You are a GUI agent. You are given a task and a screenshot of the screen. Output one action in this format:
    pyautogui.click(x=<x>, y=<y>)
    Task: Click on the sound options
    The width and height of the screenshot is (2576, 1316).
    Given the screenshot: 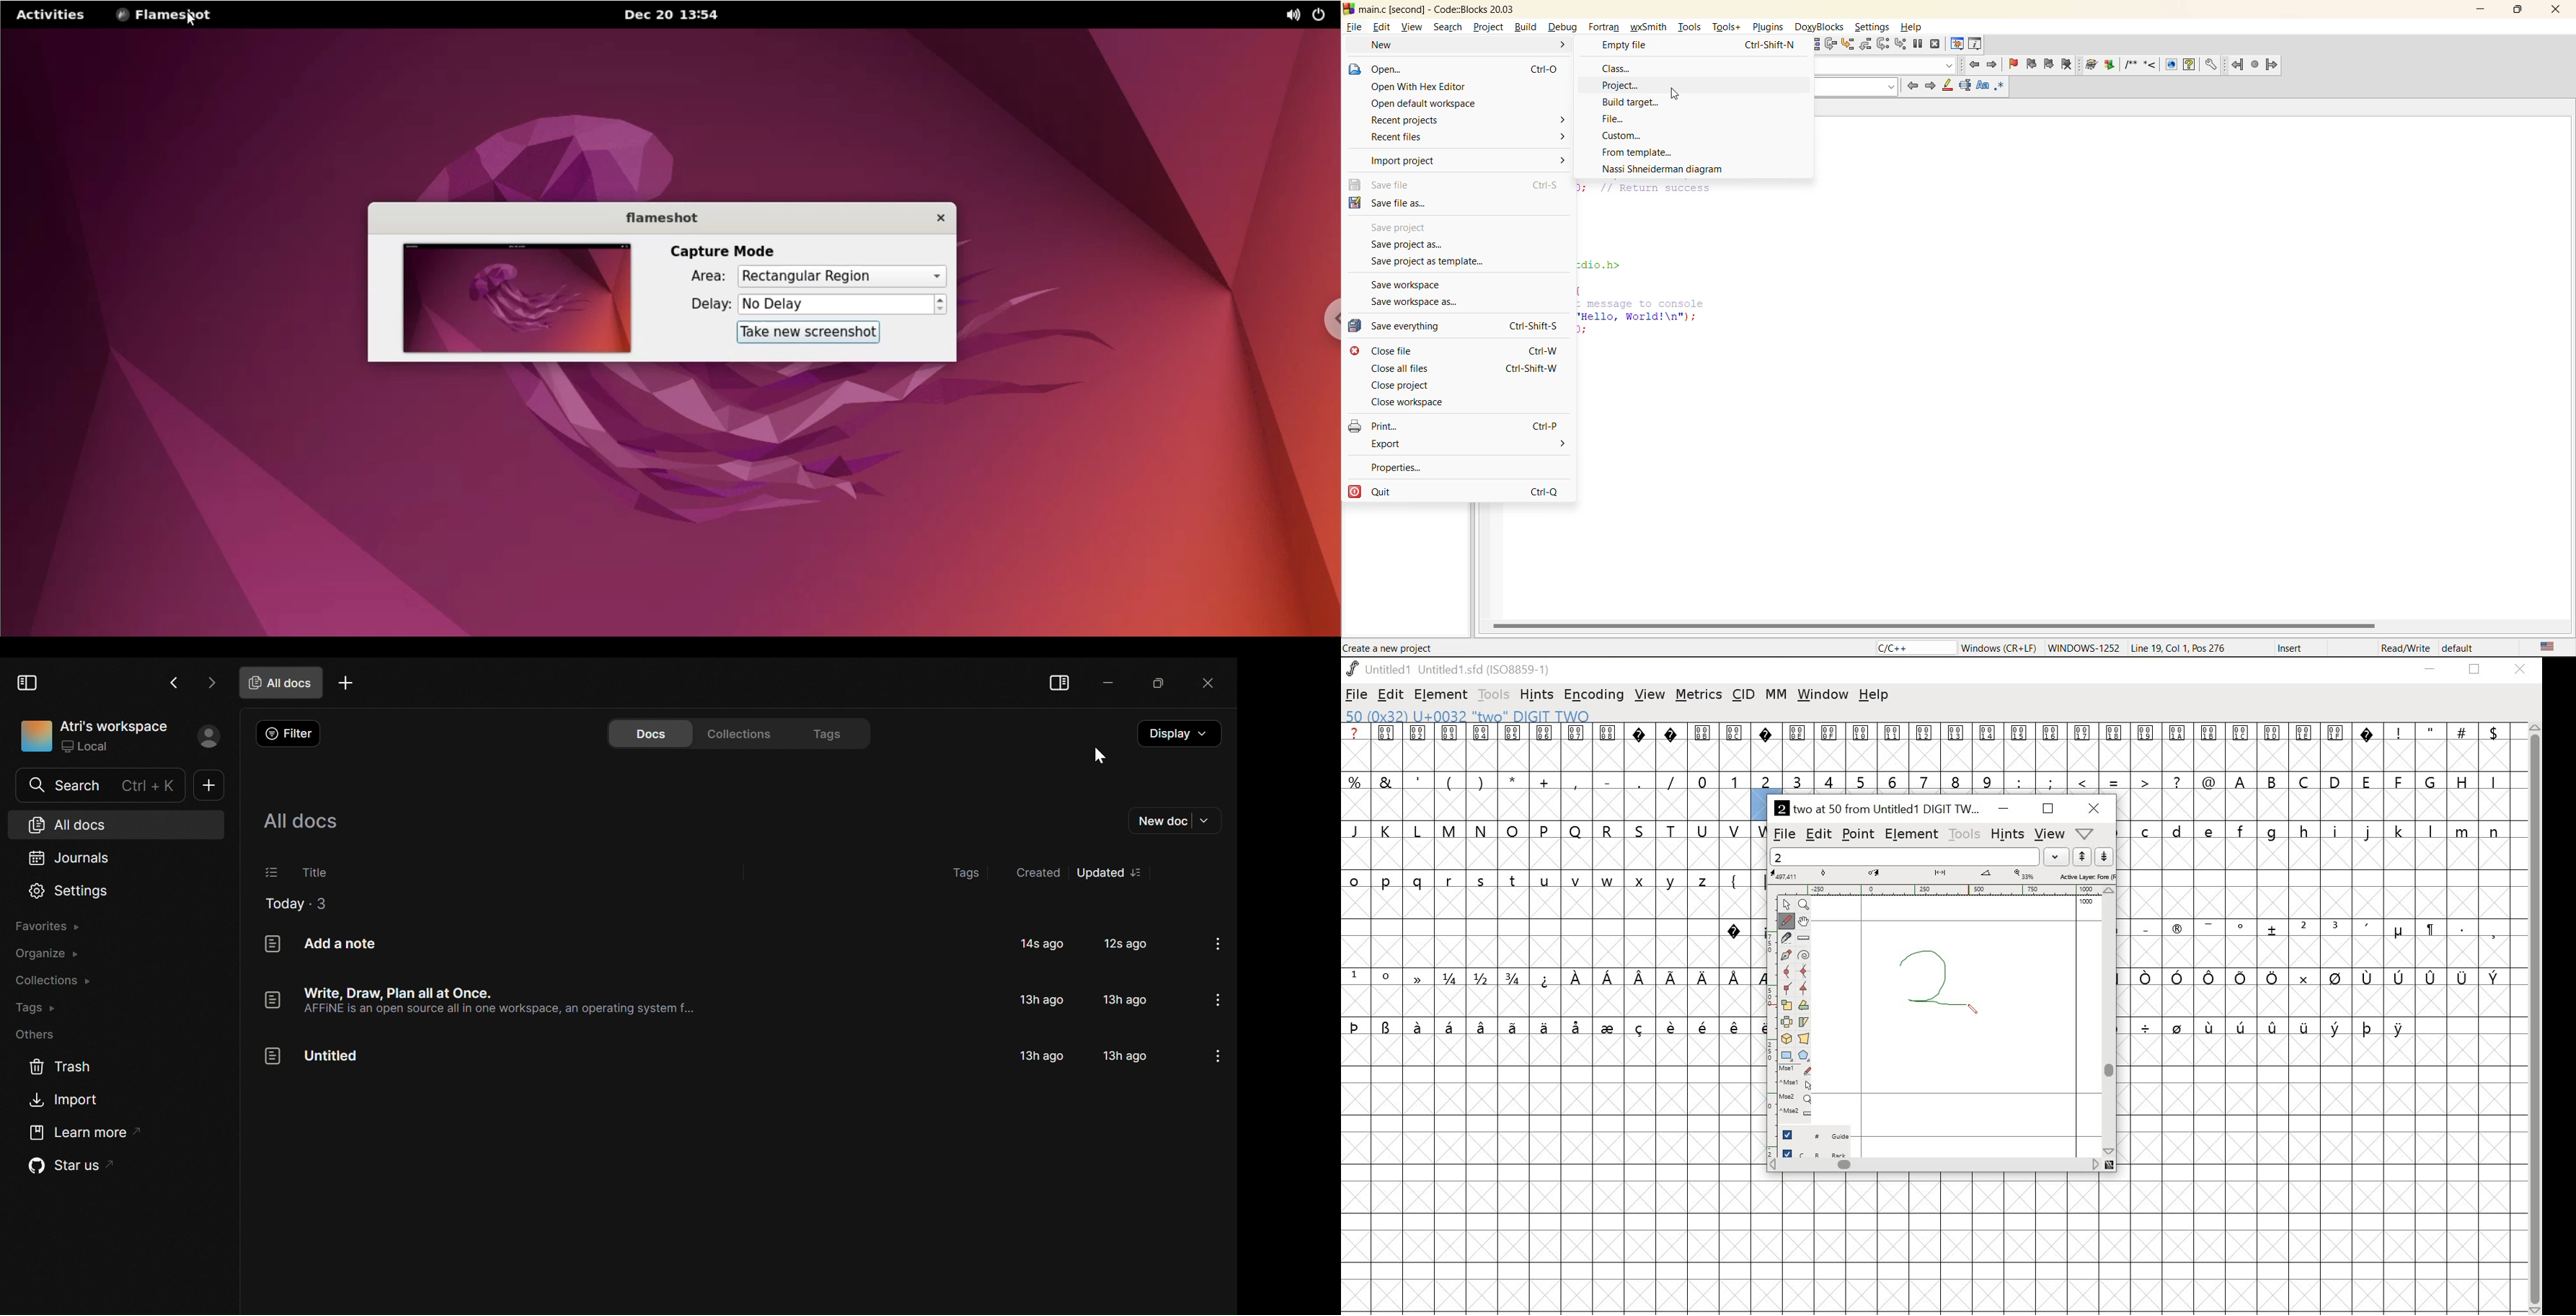 What is the action you would take?
    pyautogui.click(x=1287, y=15)
    